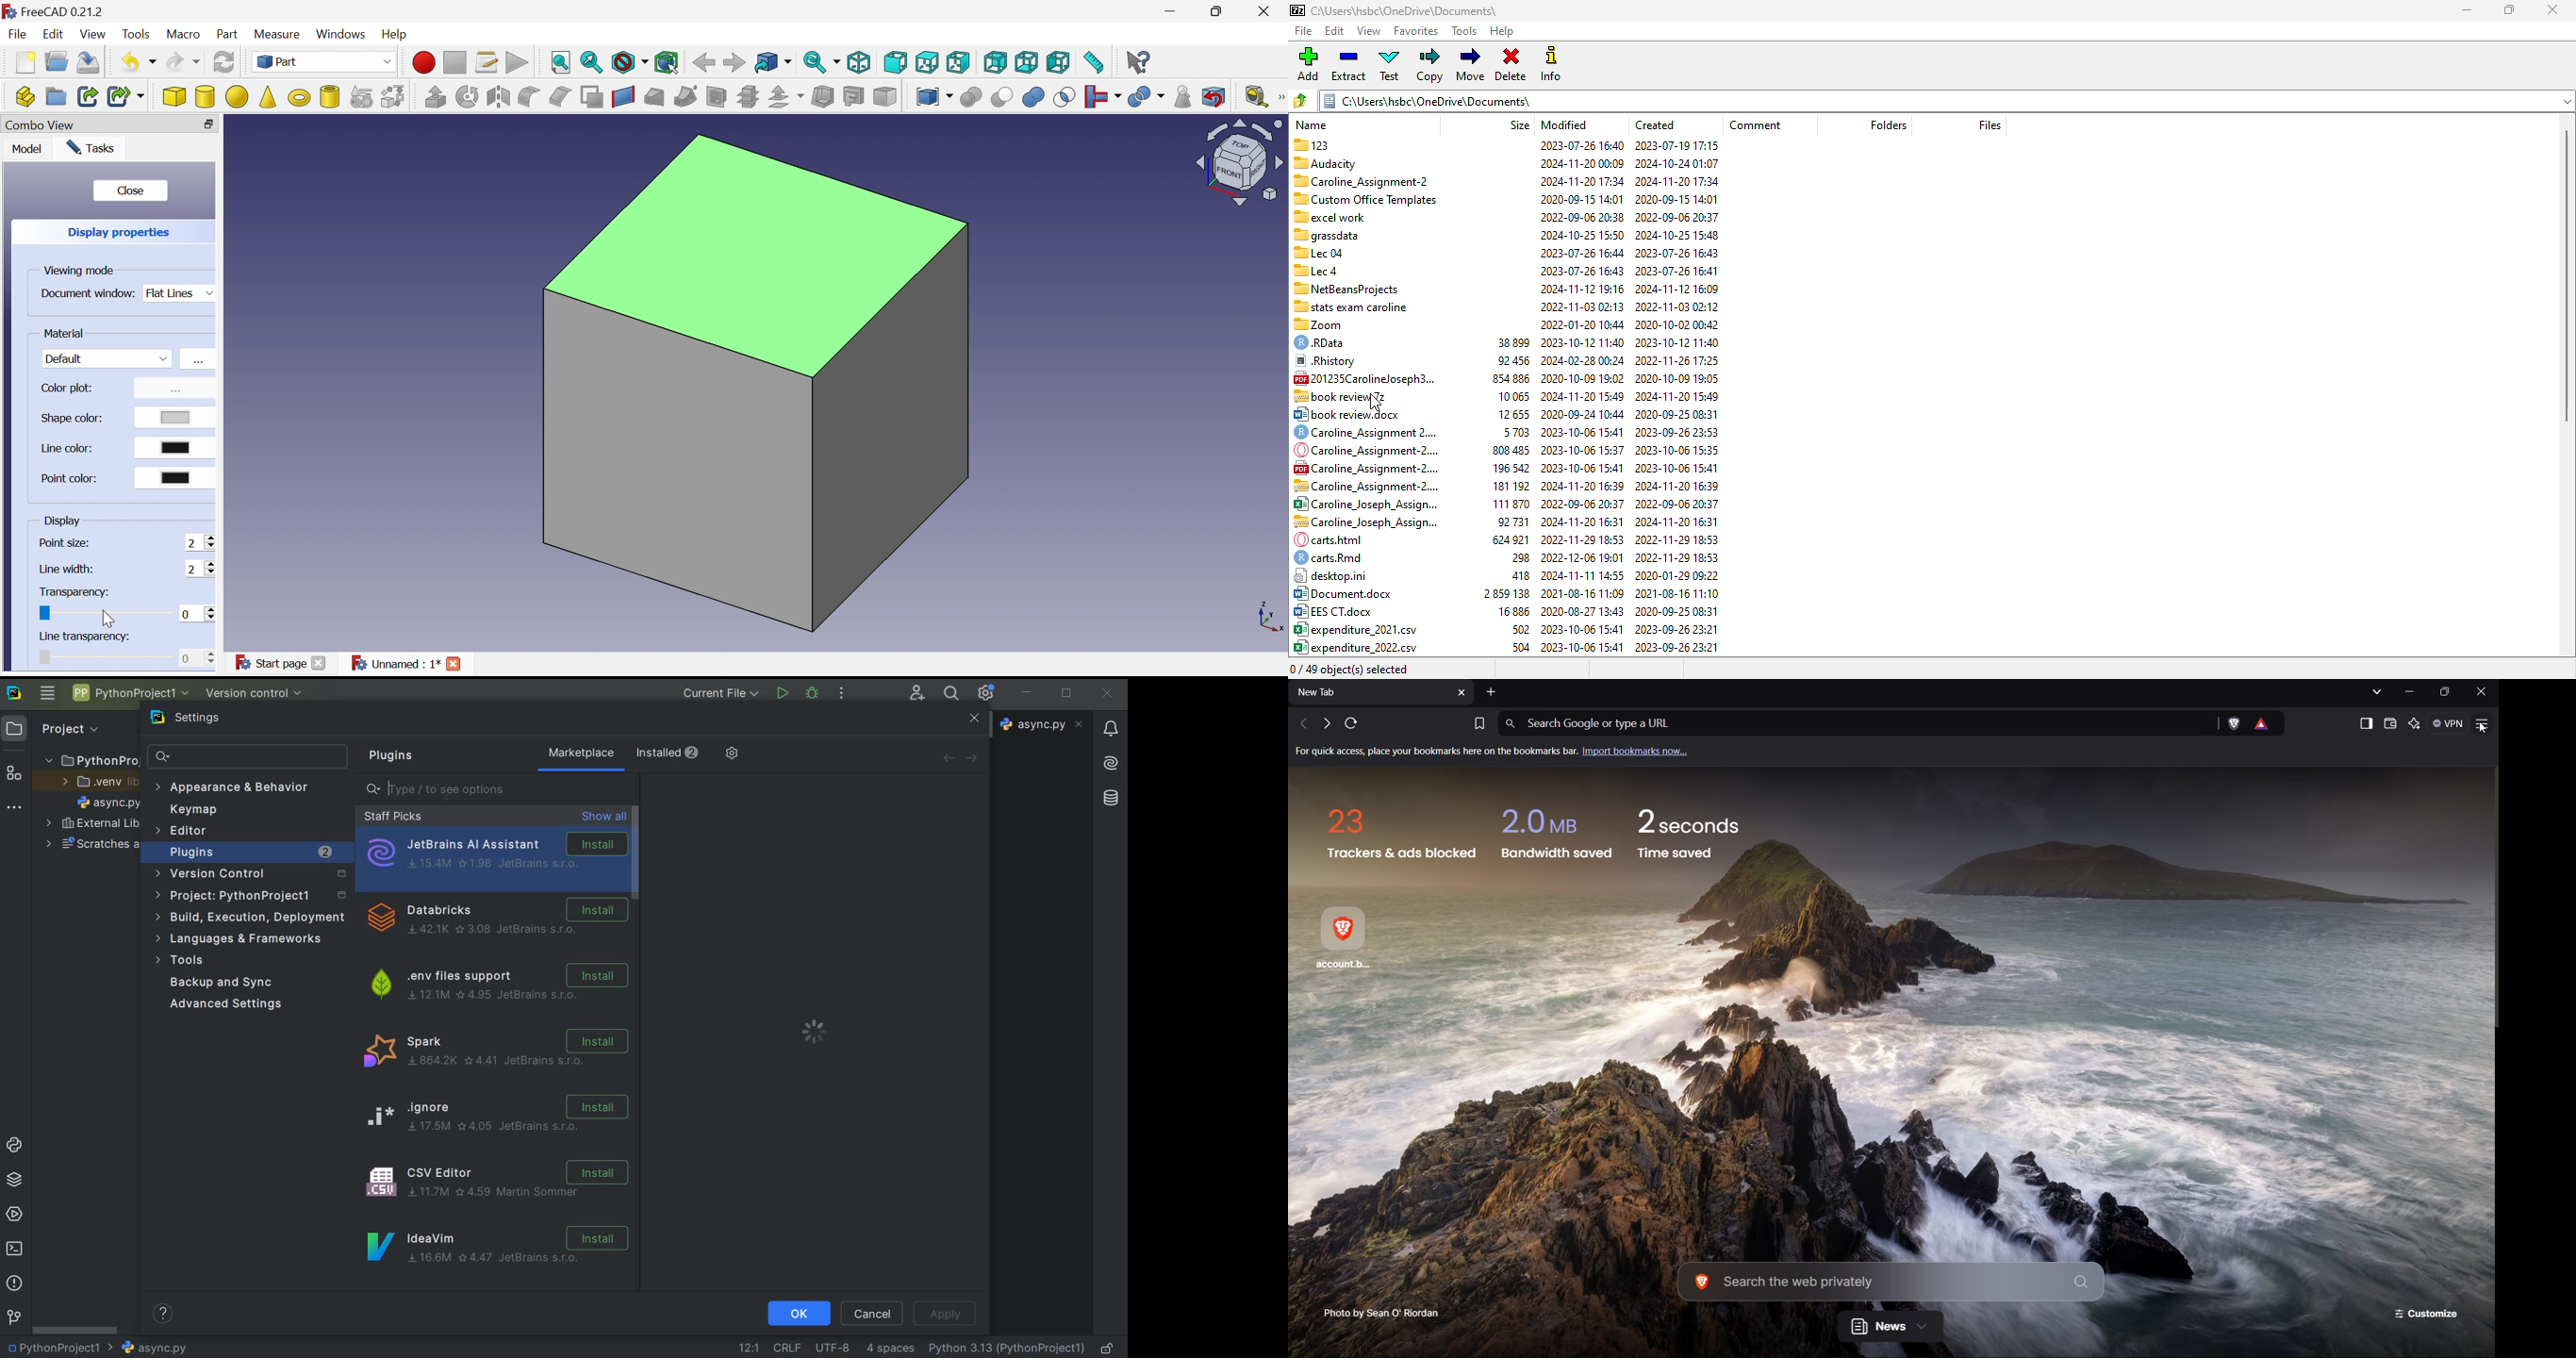 This screenshot has width=2576, height=1372. Describe the element at coordinates (714, 97) in the screenshot. I see `Section` at that location.